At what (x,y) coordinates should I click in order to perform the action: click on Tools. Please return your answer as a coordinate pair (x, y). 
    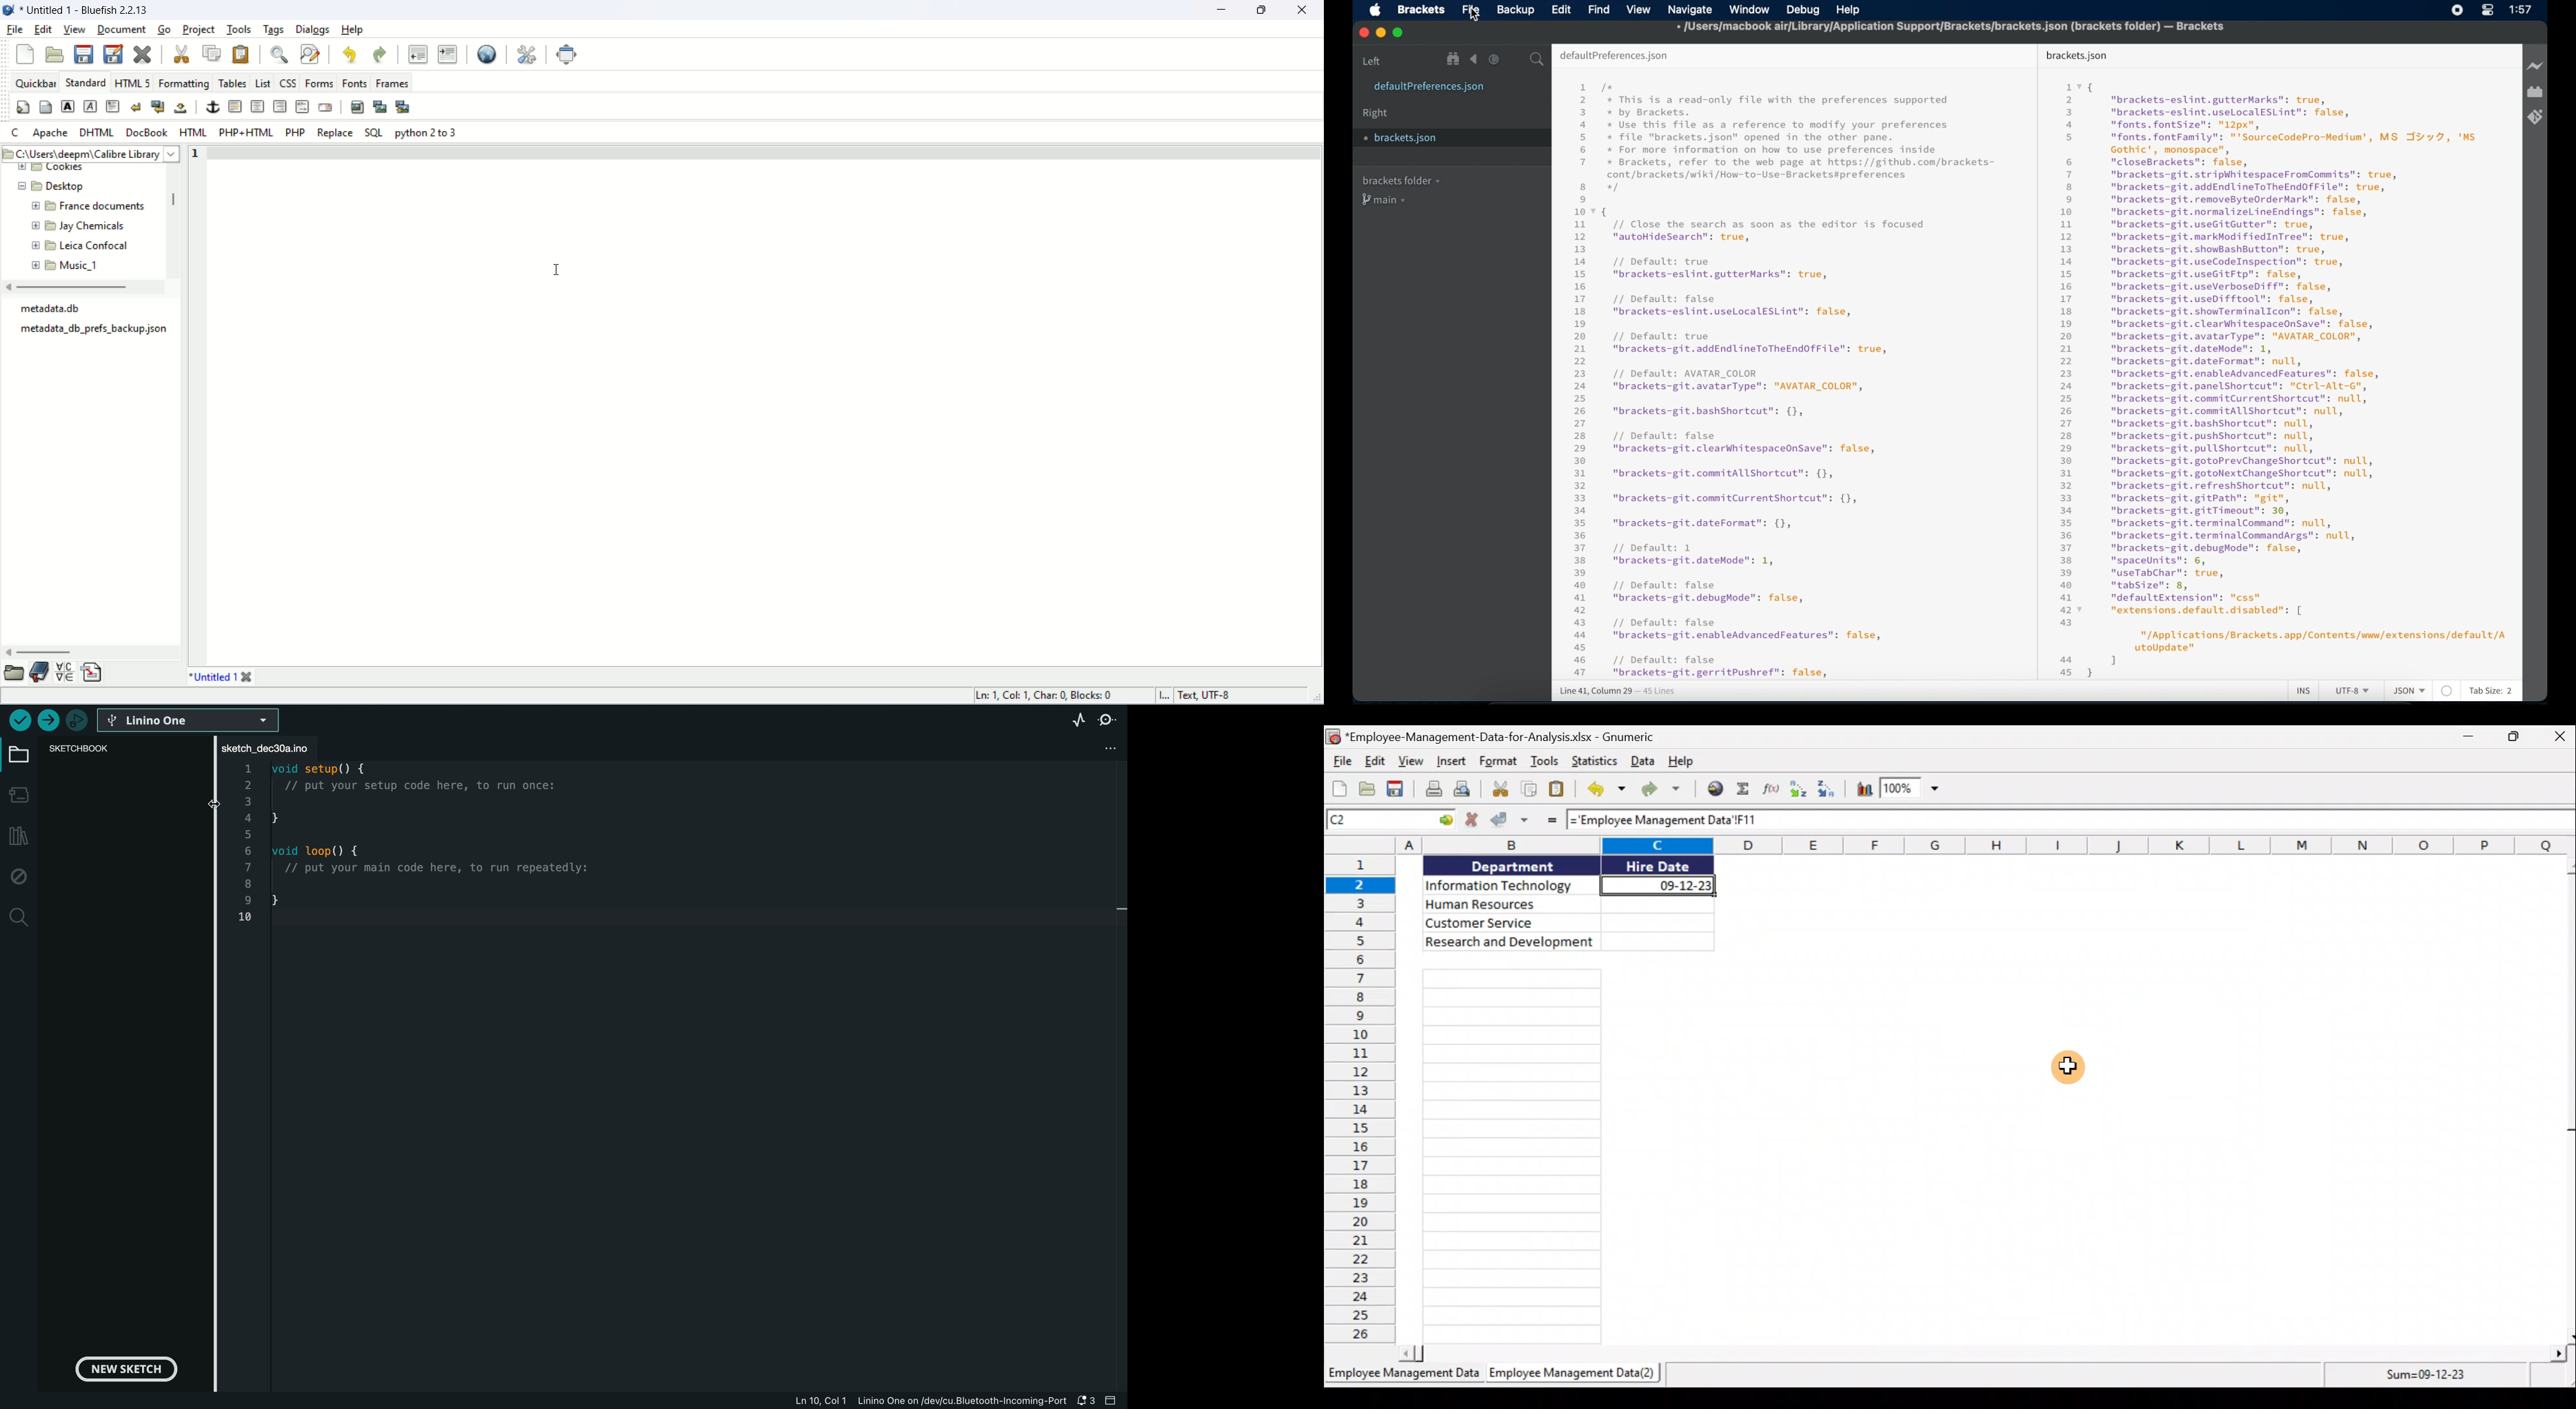
    Looking at the image, I should click on (1548, 761).